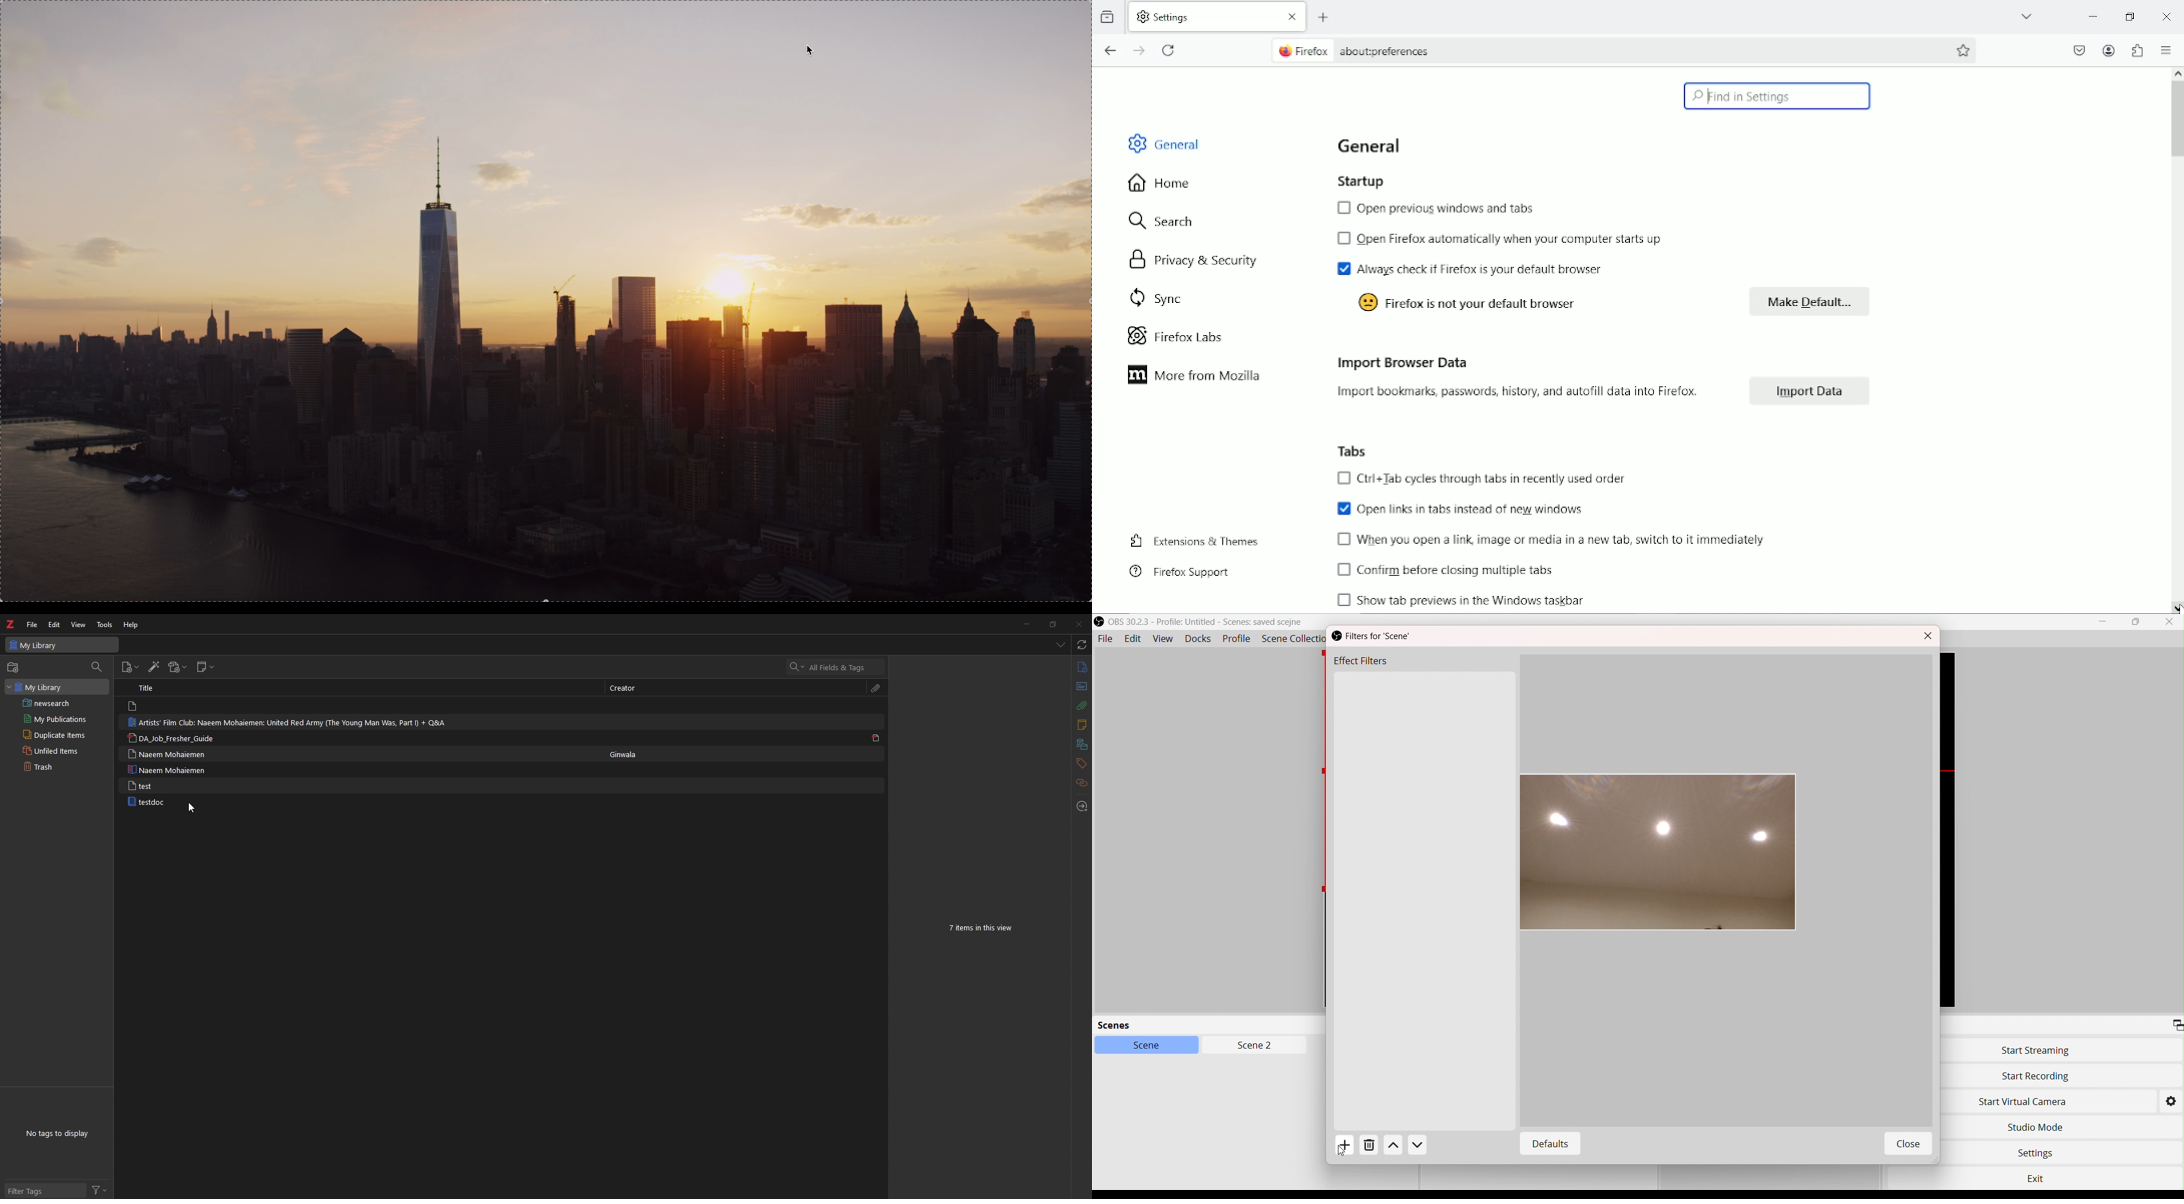  What do you see at coordinates (2036, 1050) in the screenshot?
I see `Start Streaming` at bounding box center [2036, 1050].